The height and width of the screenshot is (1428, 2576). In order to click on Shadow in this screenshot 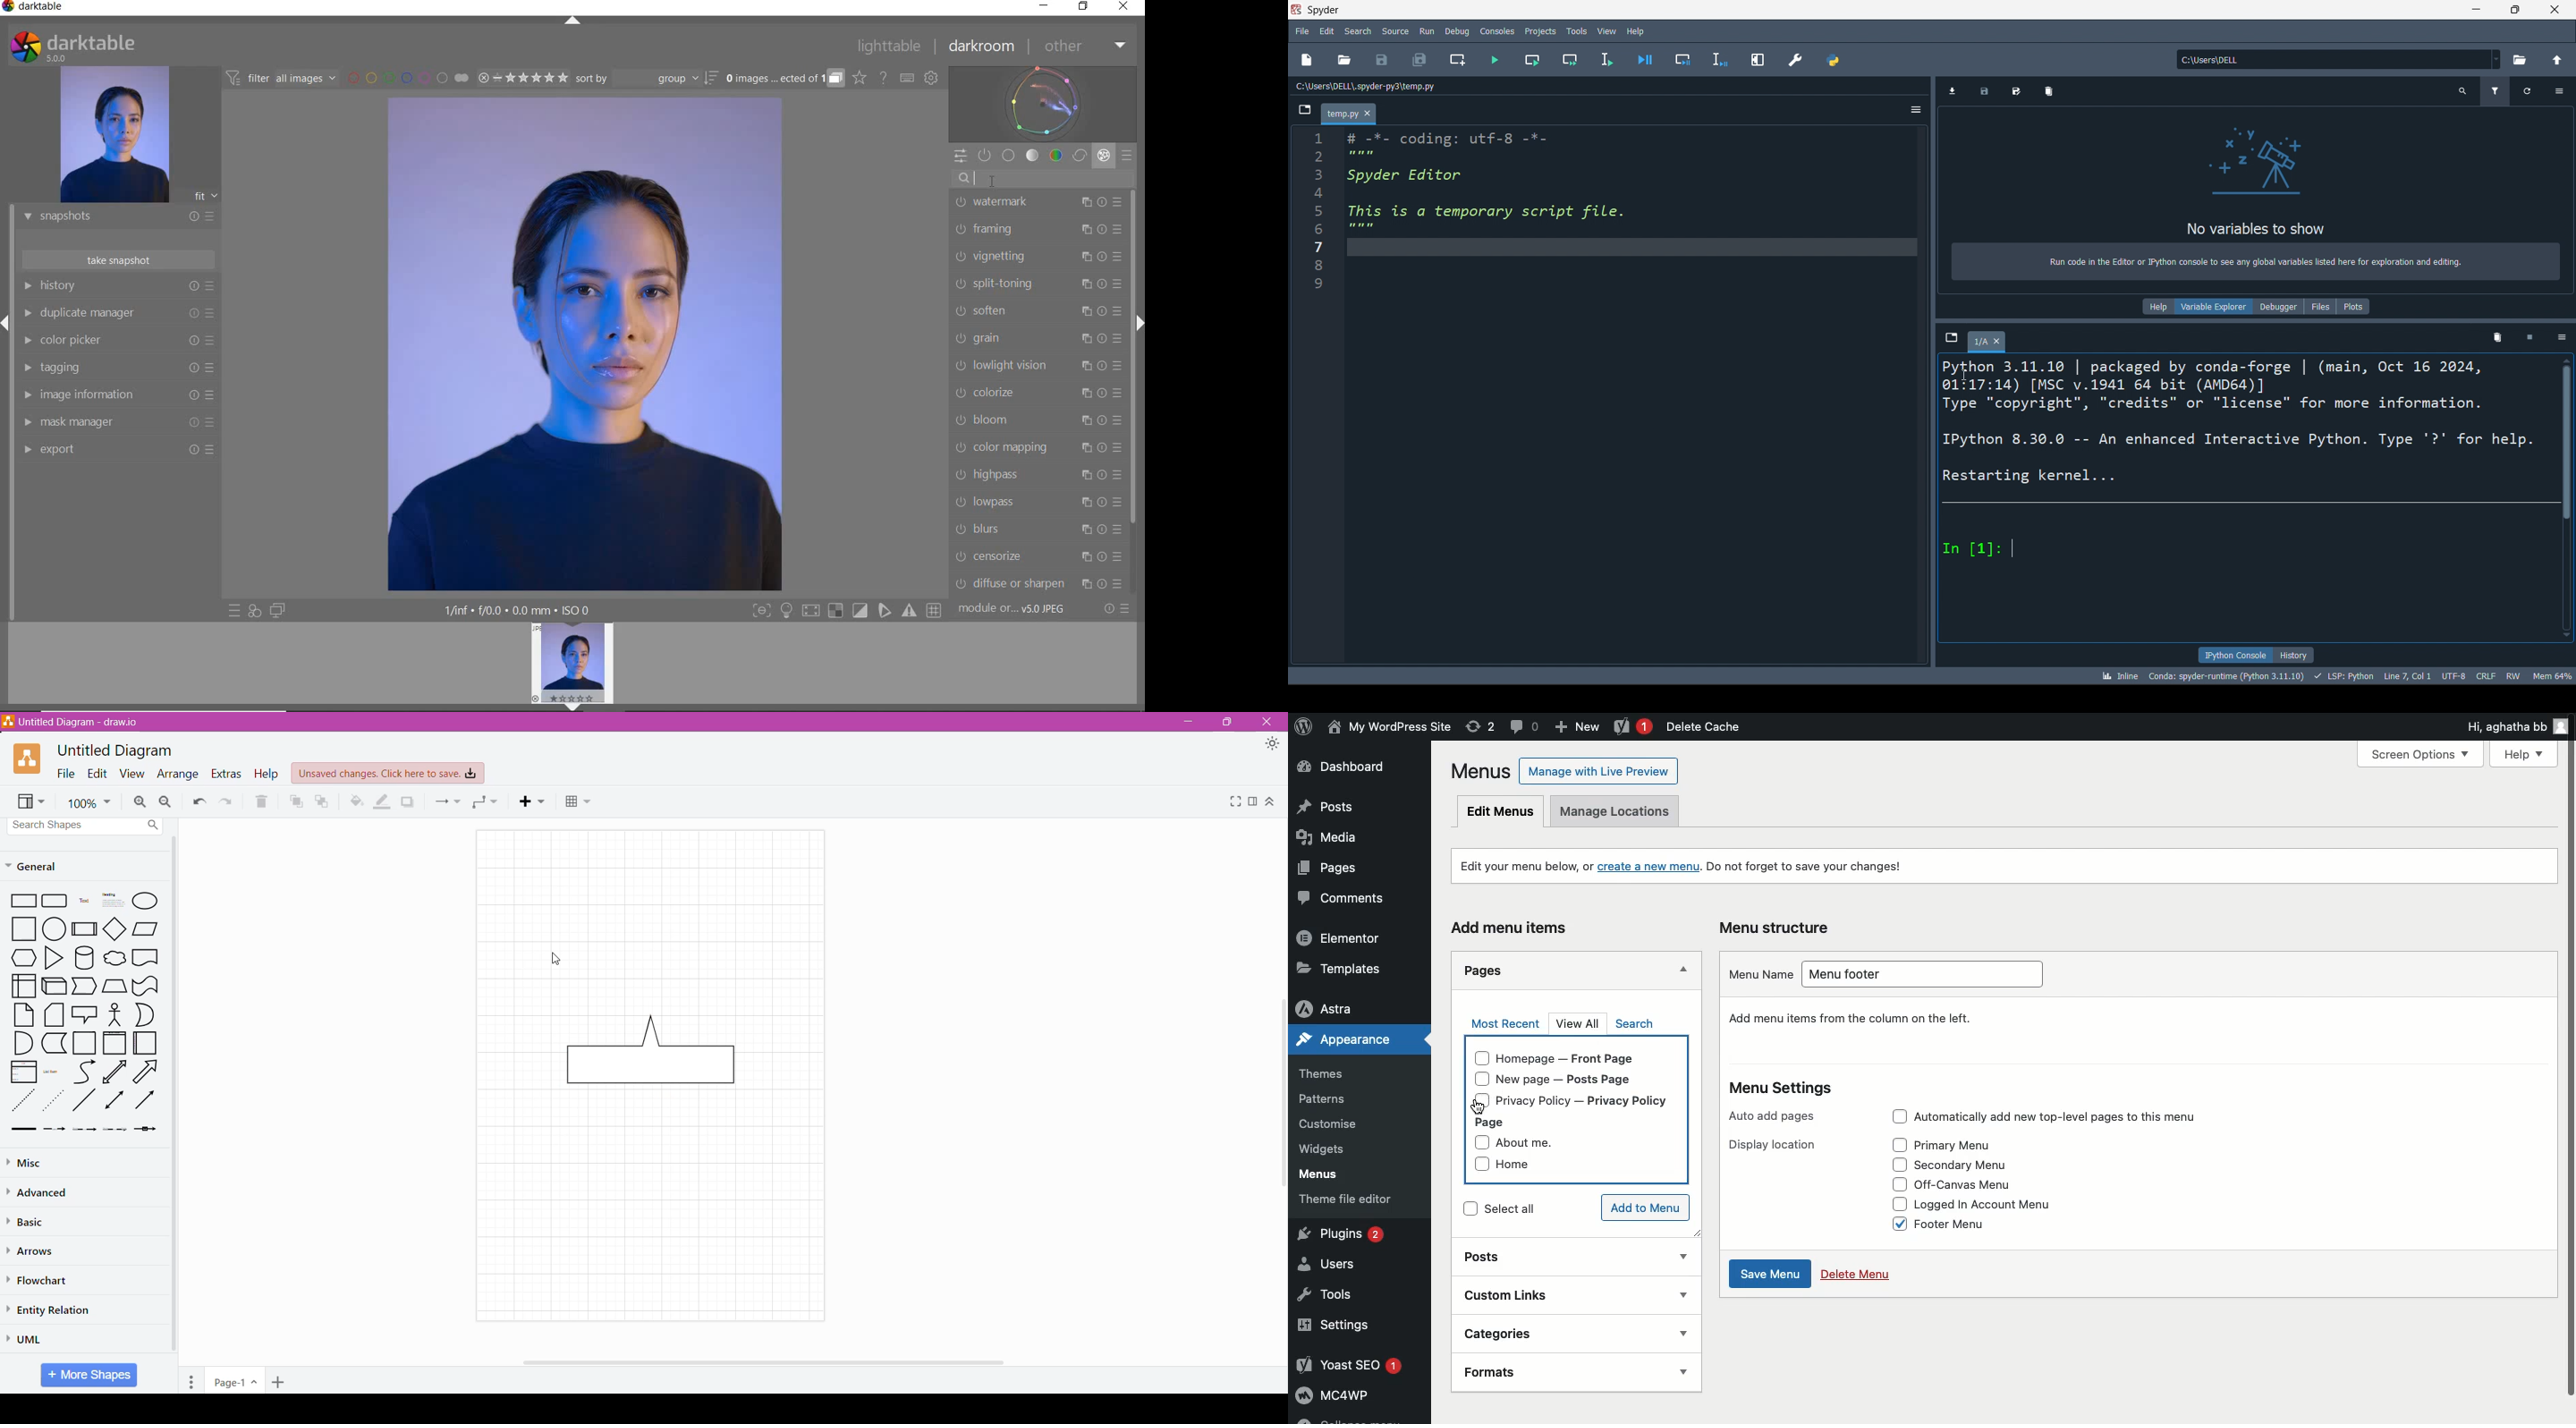, I will do `click(407, 802)`.